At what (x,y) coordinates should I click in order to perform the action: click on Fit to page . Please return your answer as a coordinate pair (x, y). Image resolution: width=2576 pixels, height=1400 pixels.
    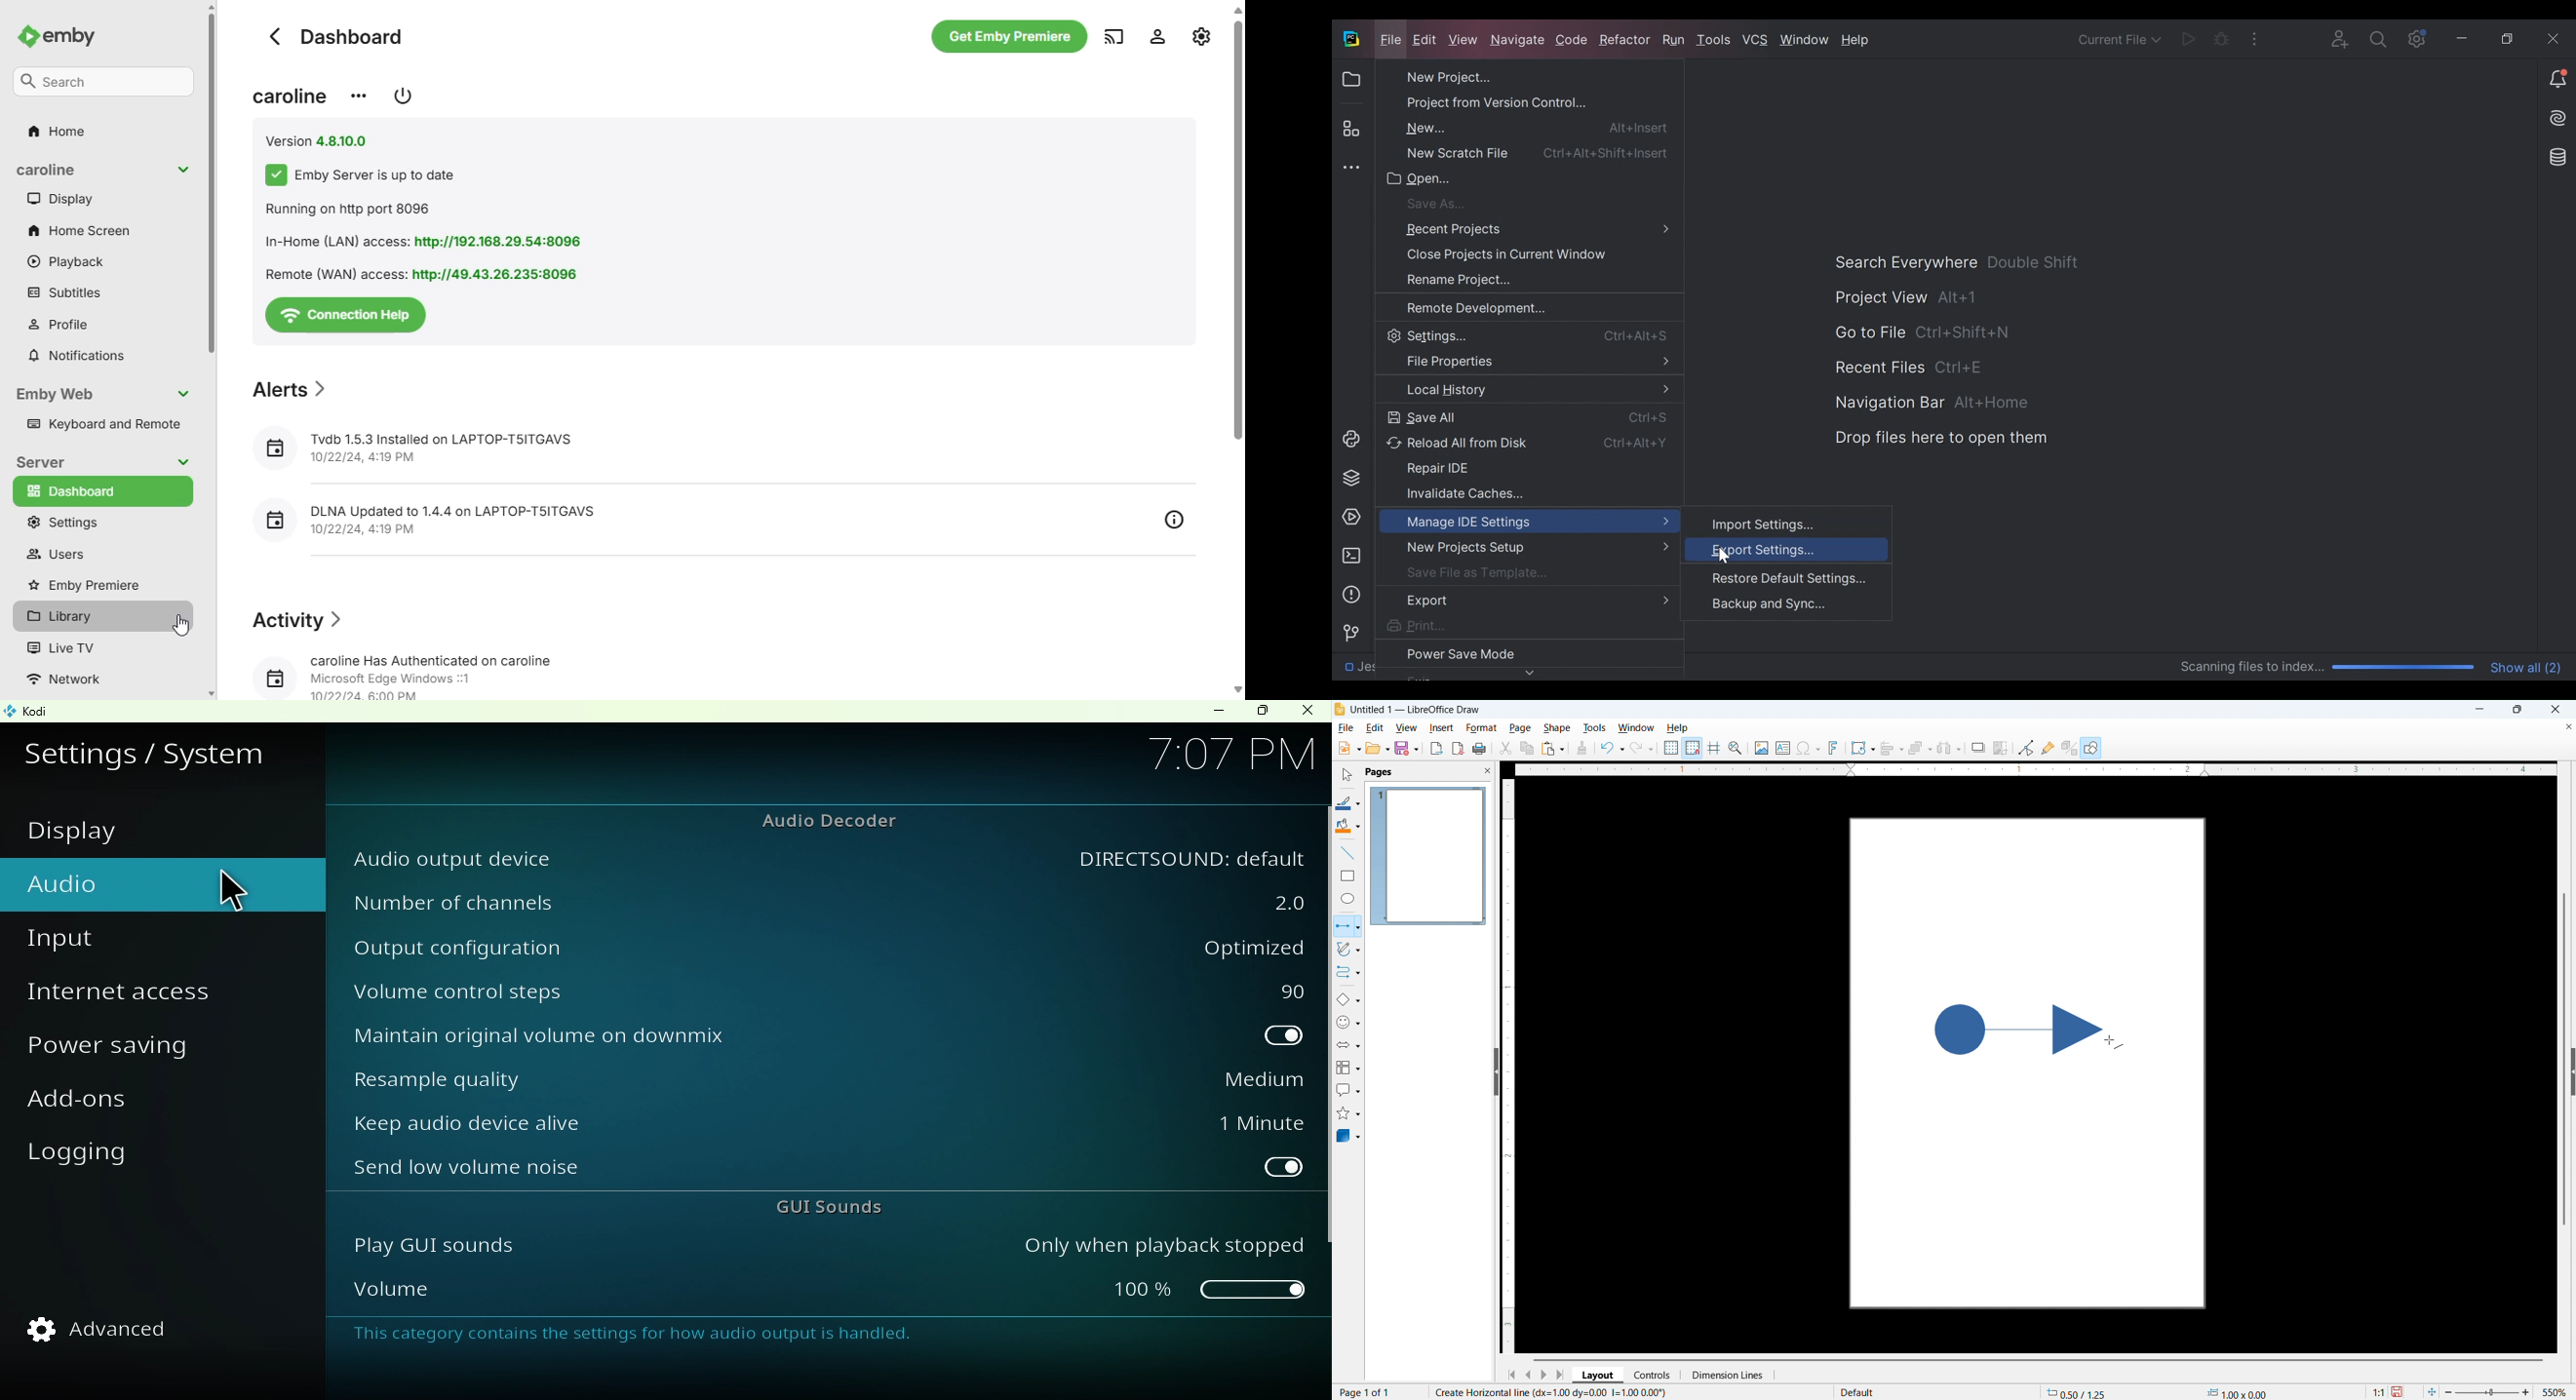
    Looking at the image, I should click on (2432, 1390).